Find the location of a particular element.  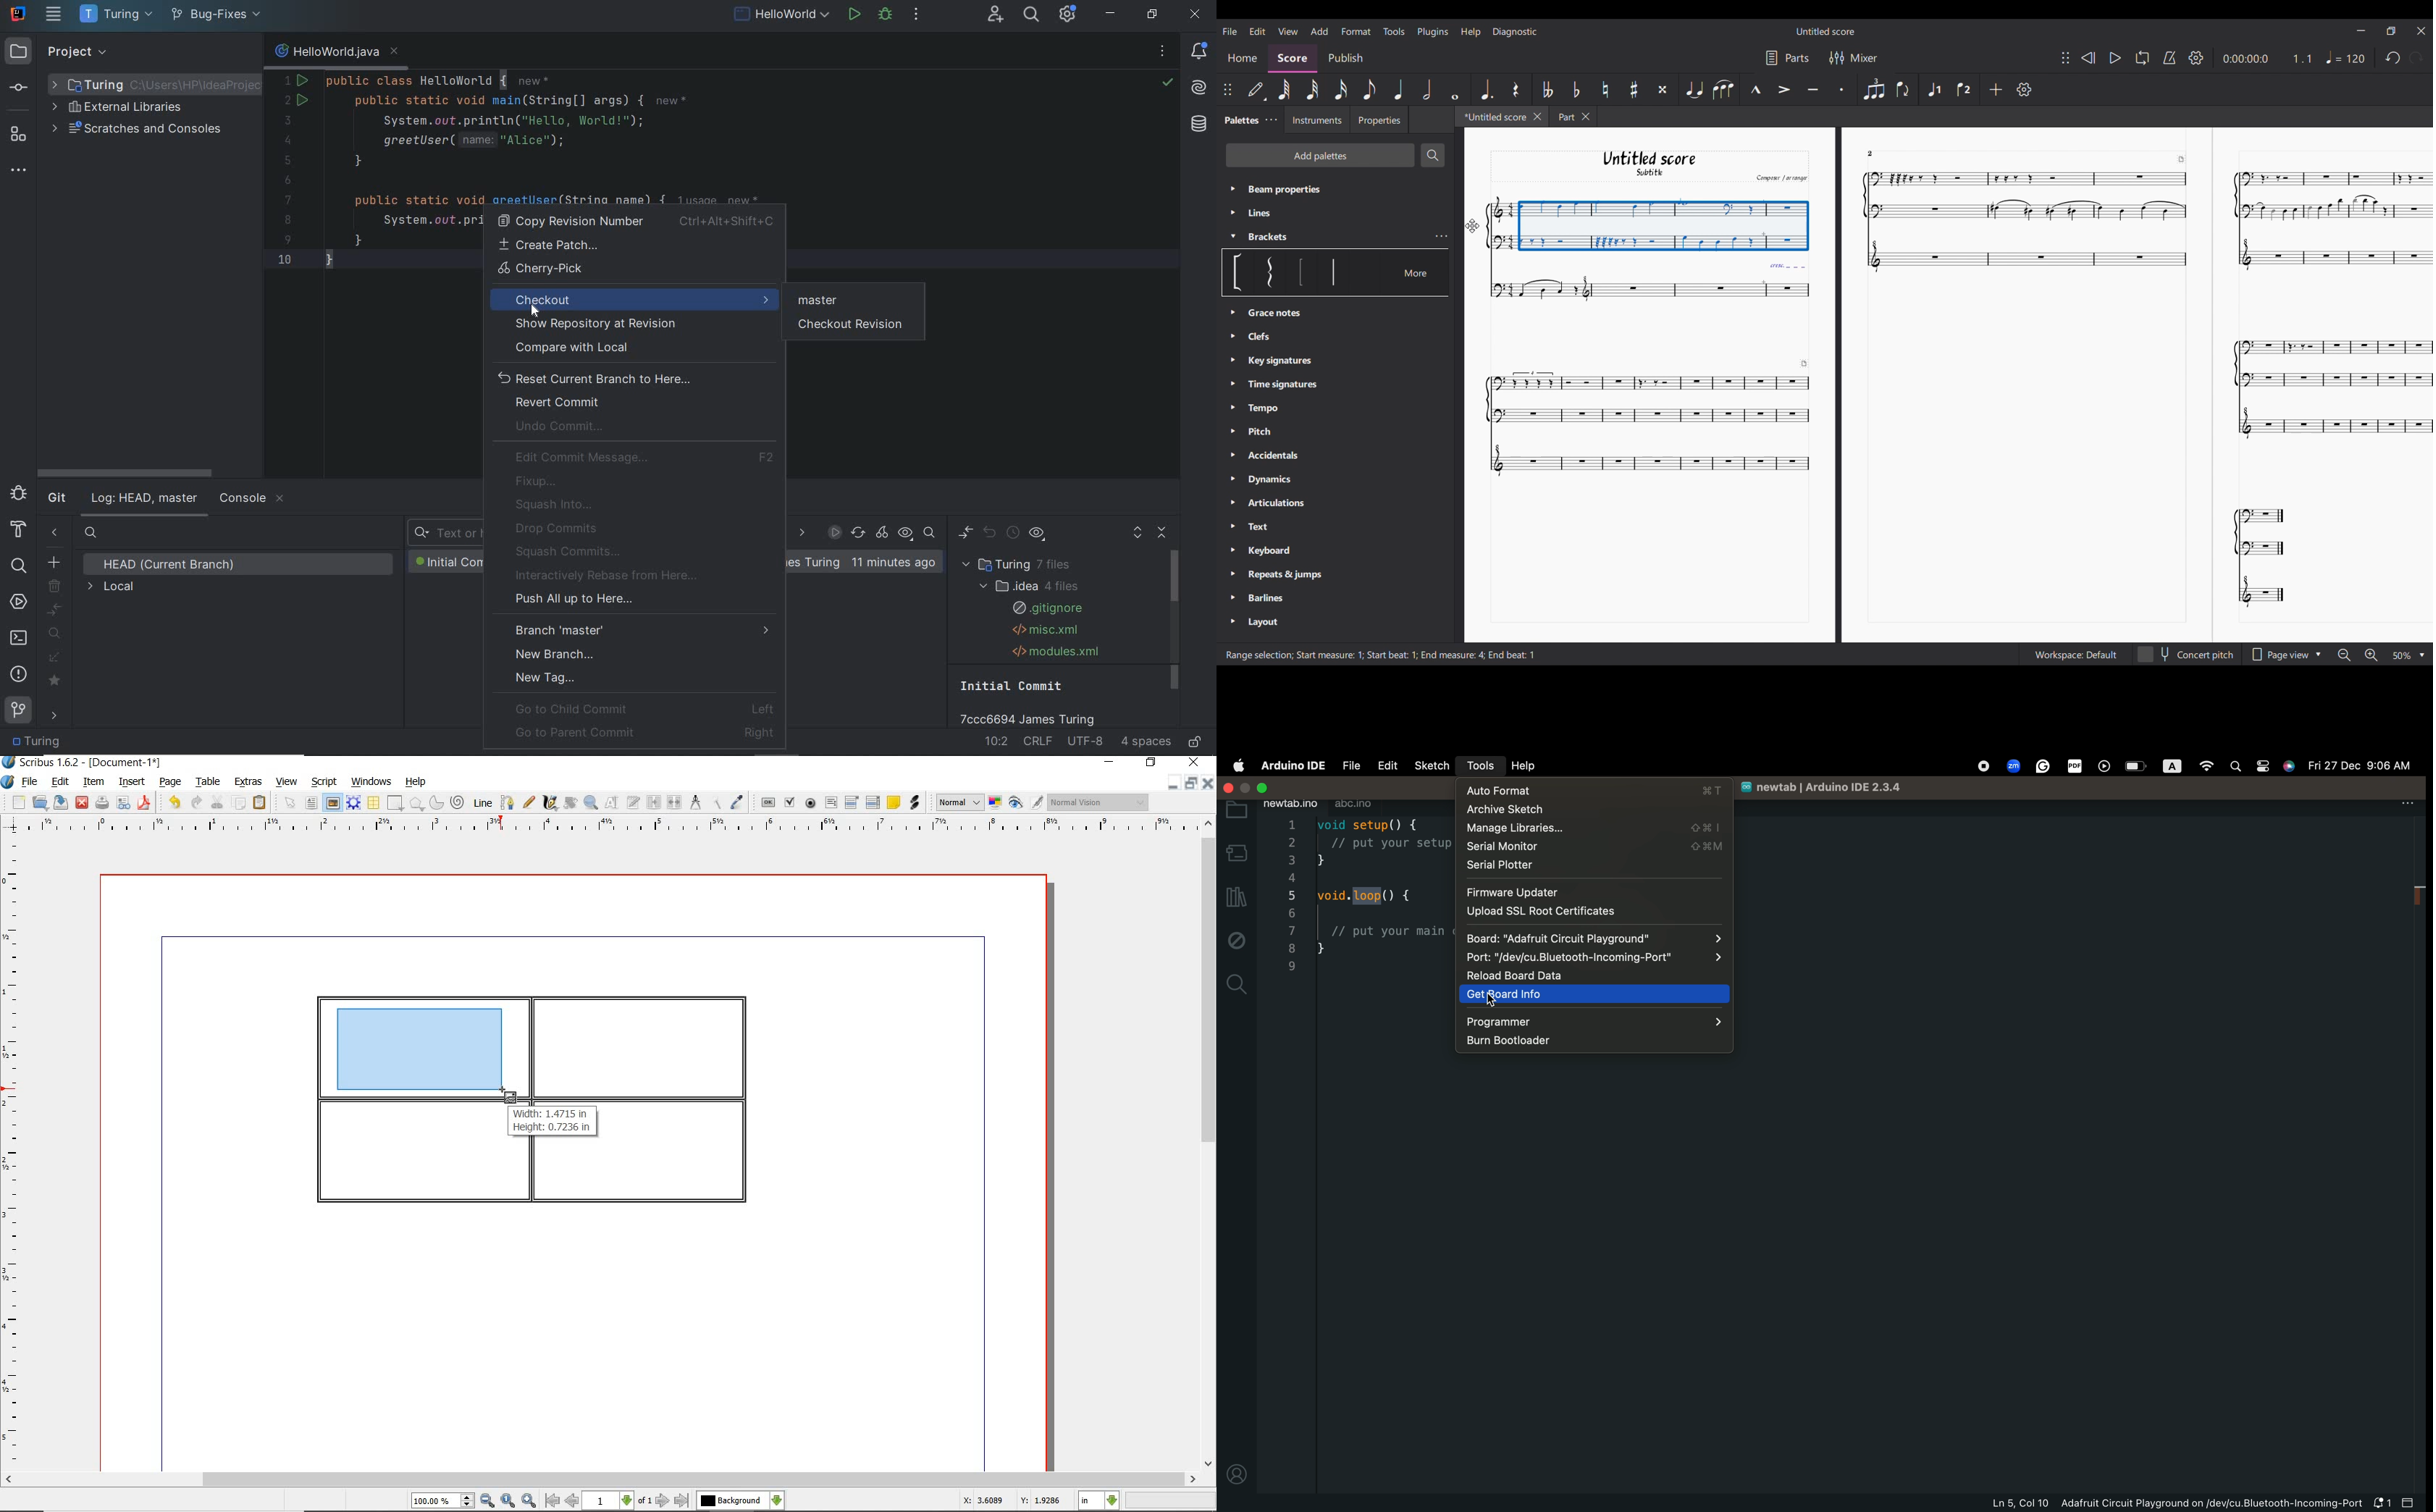

Pitch is located at coordinates (1268, 433).